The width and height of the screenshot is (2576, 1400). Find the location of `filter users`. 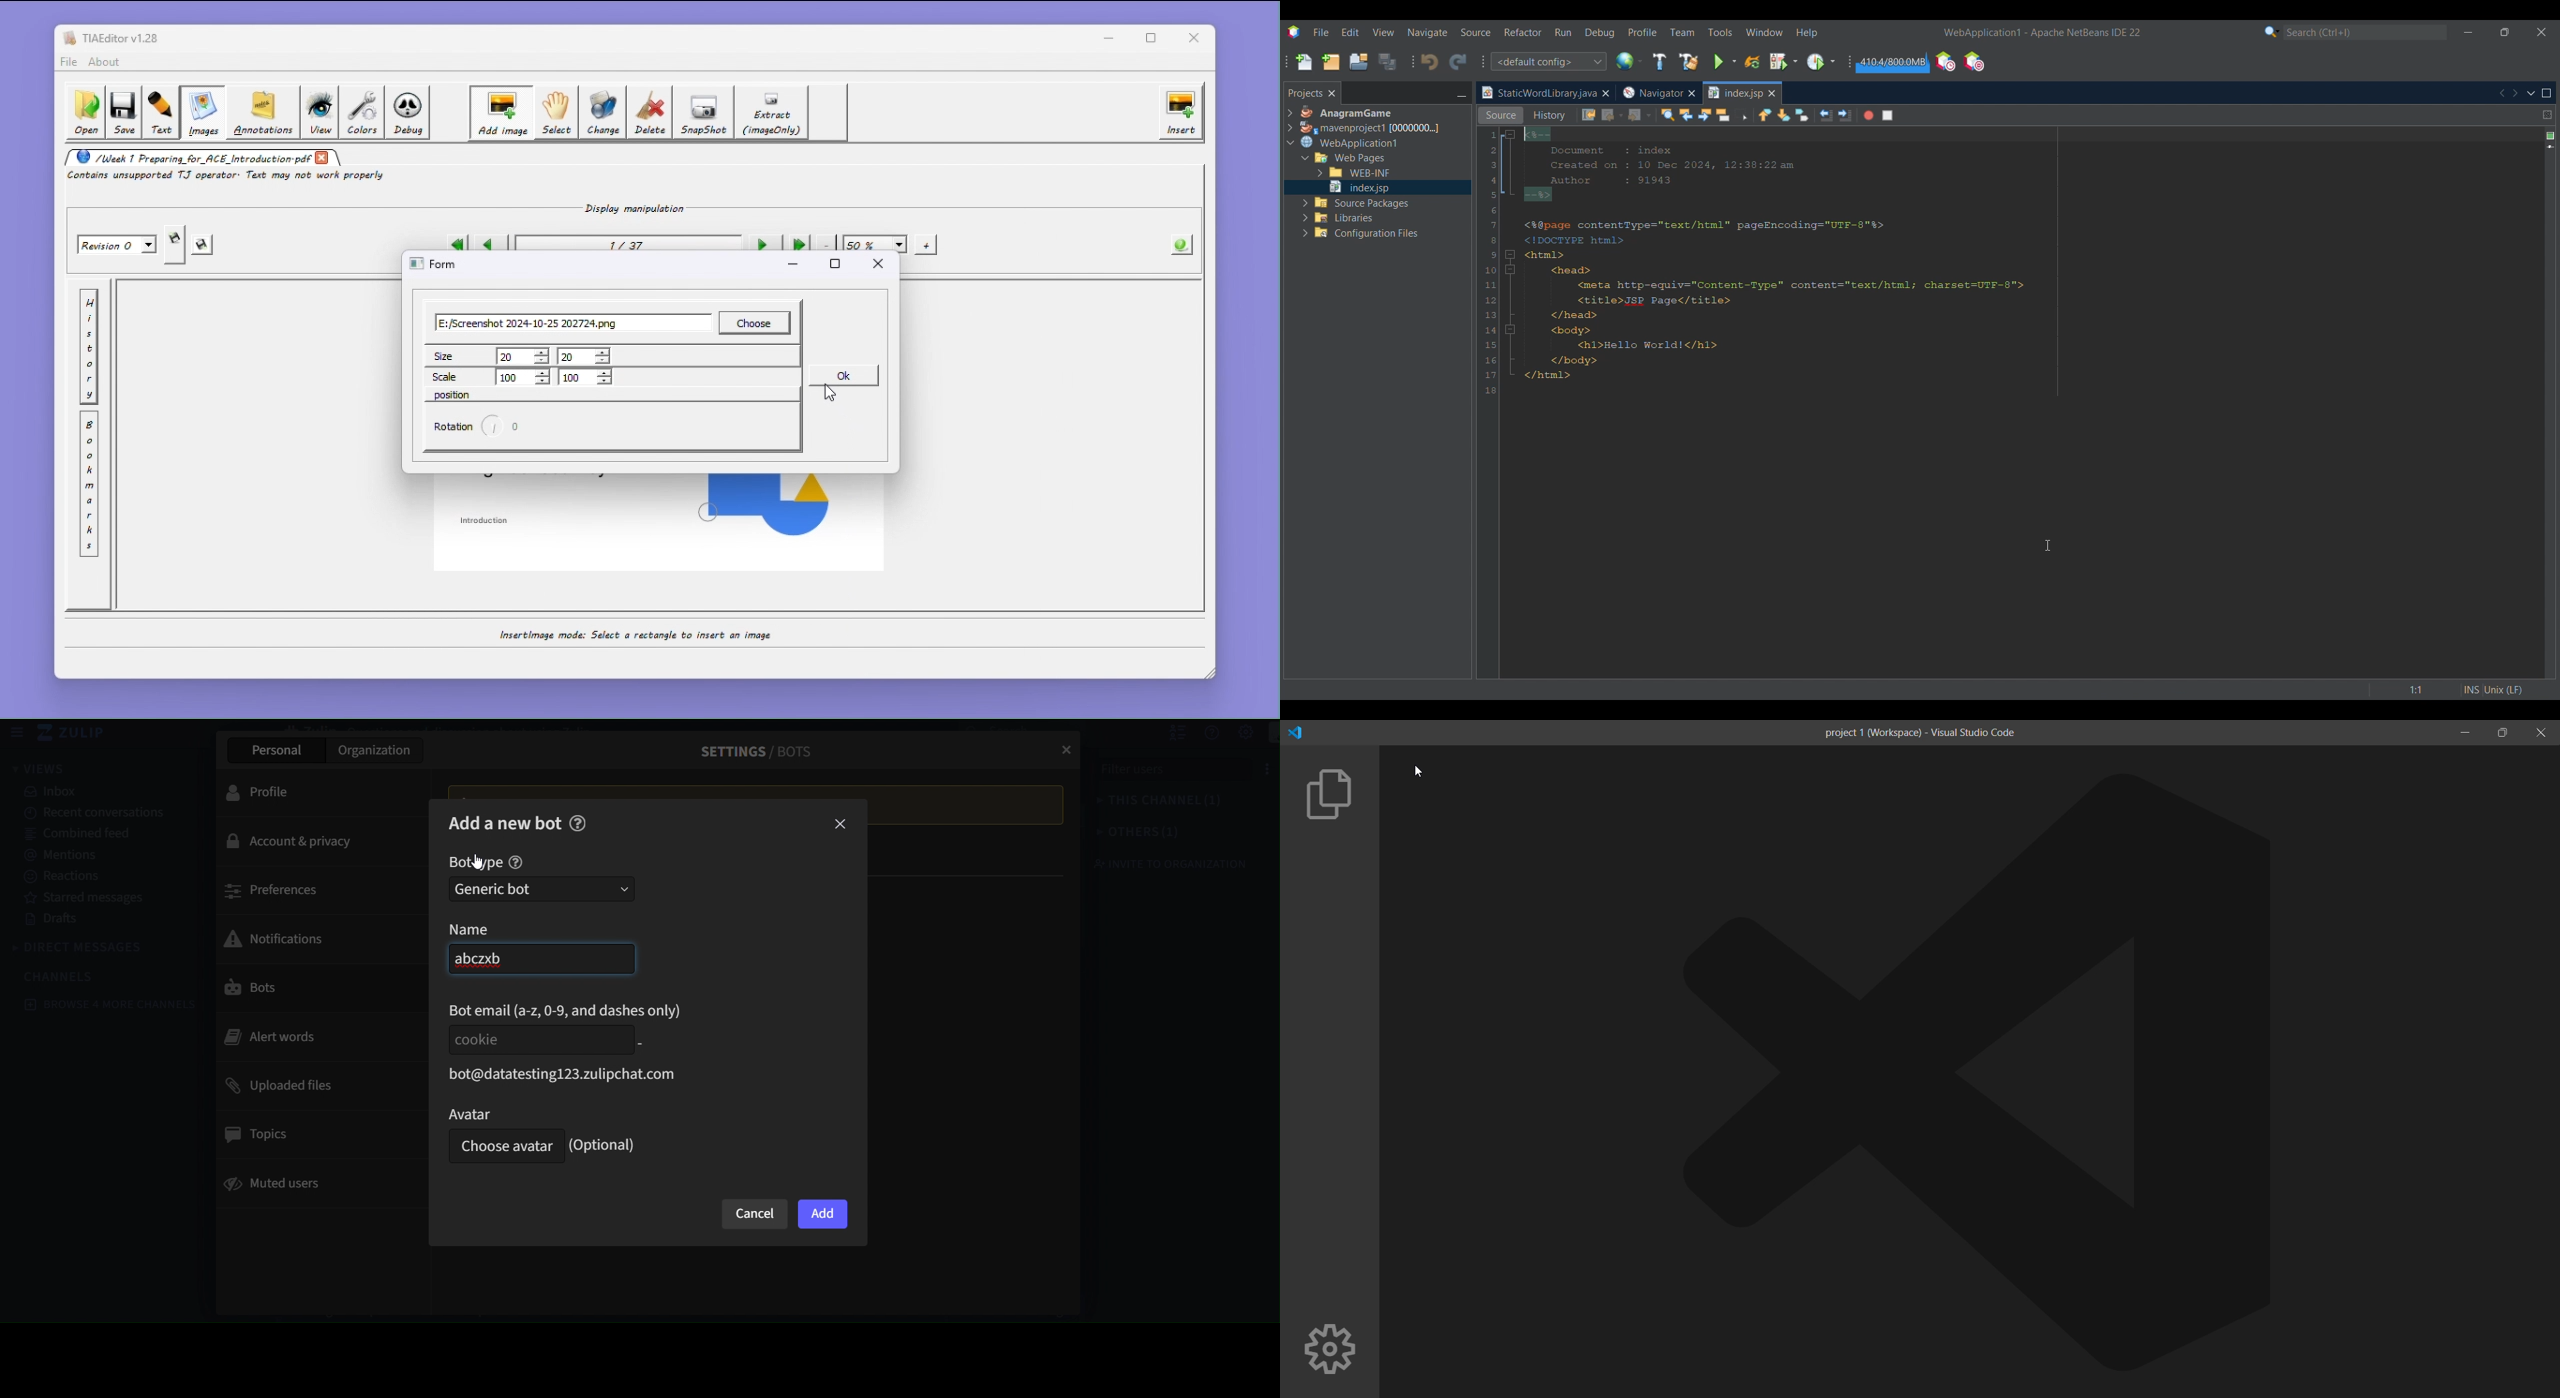

filter users is located at coordinates (1169, 773).